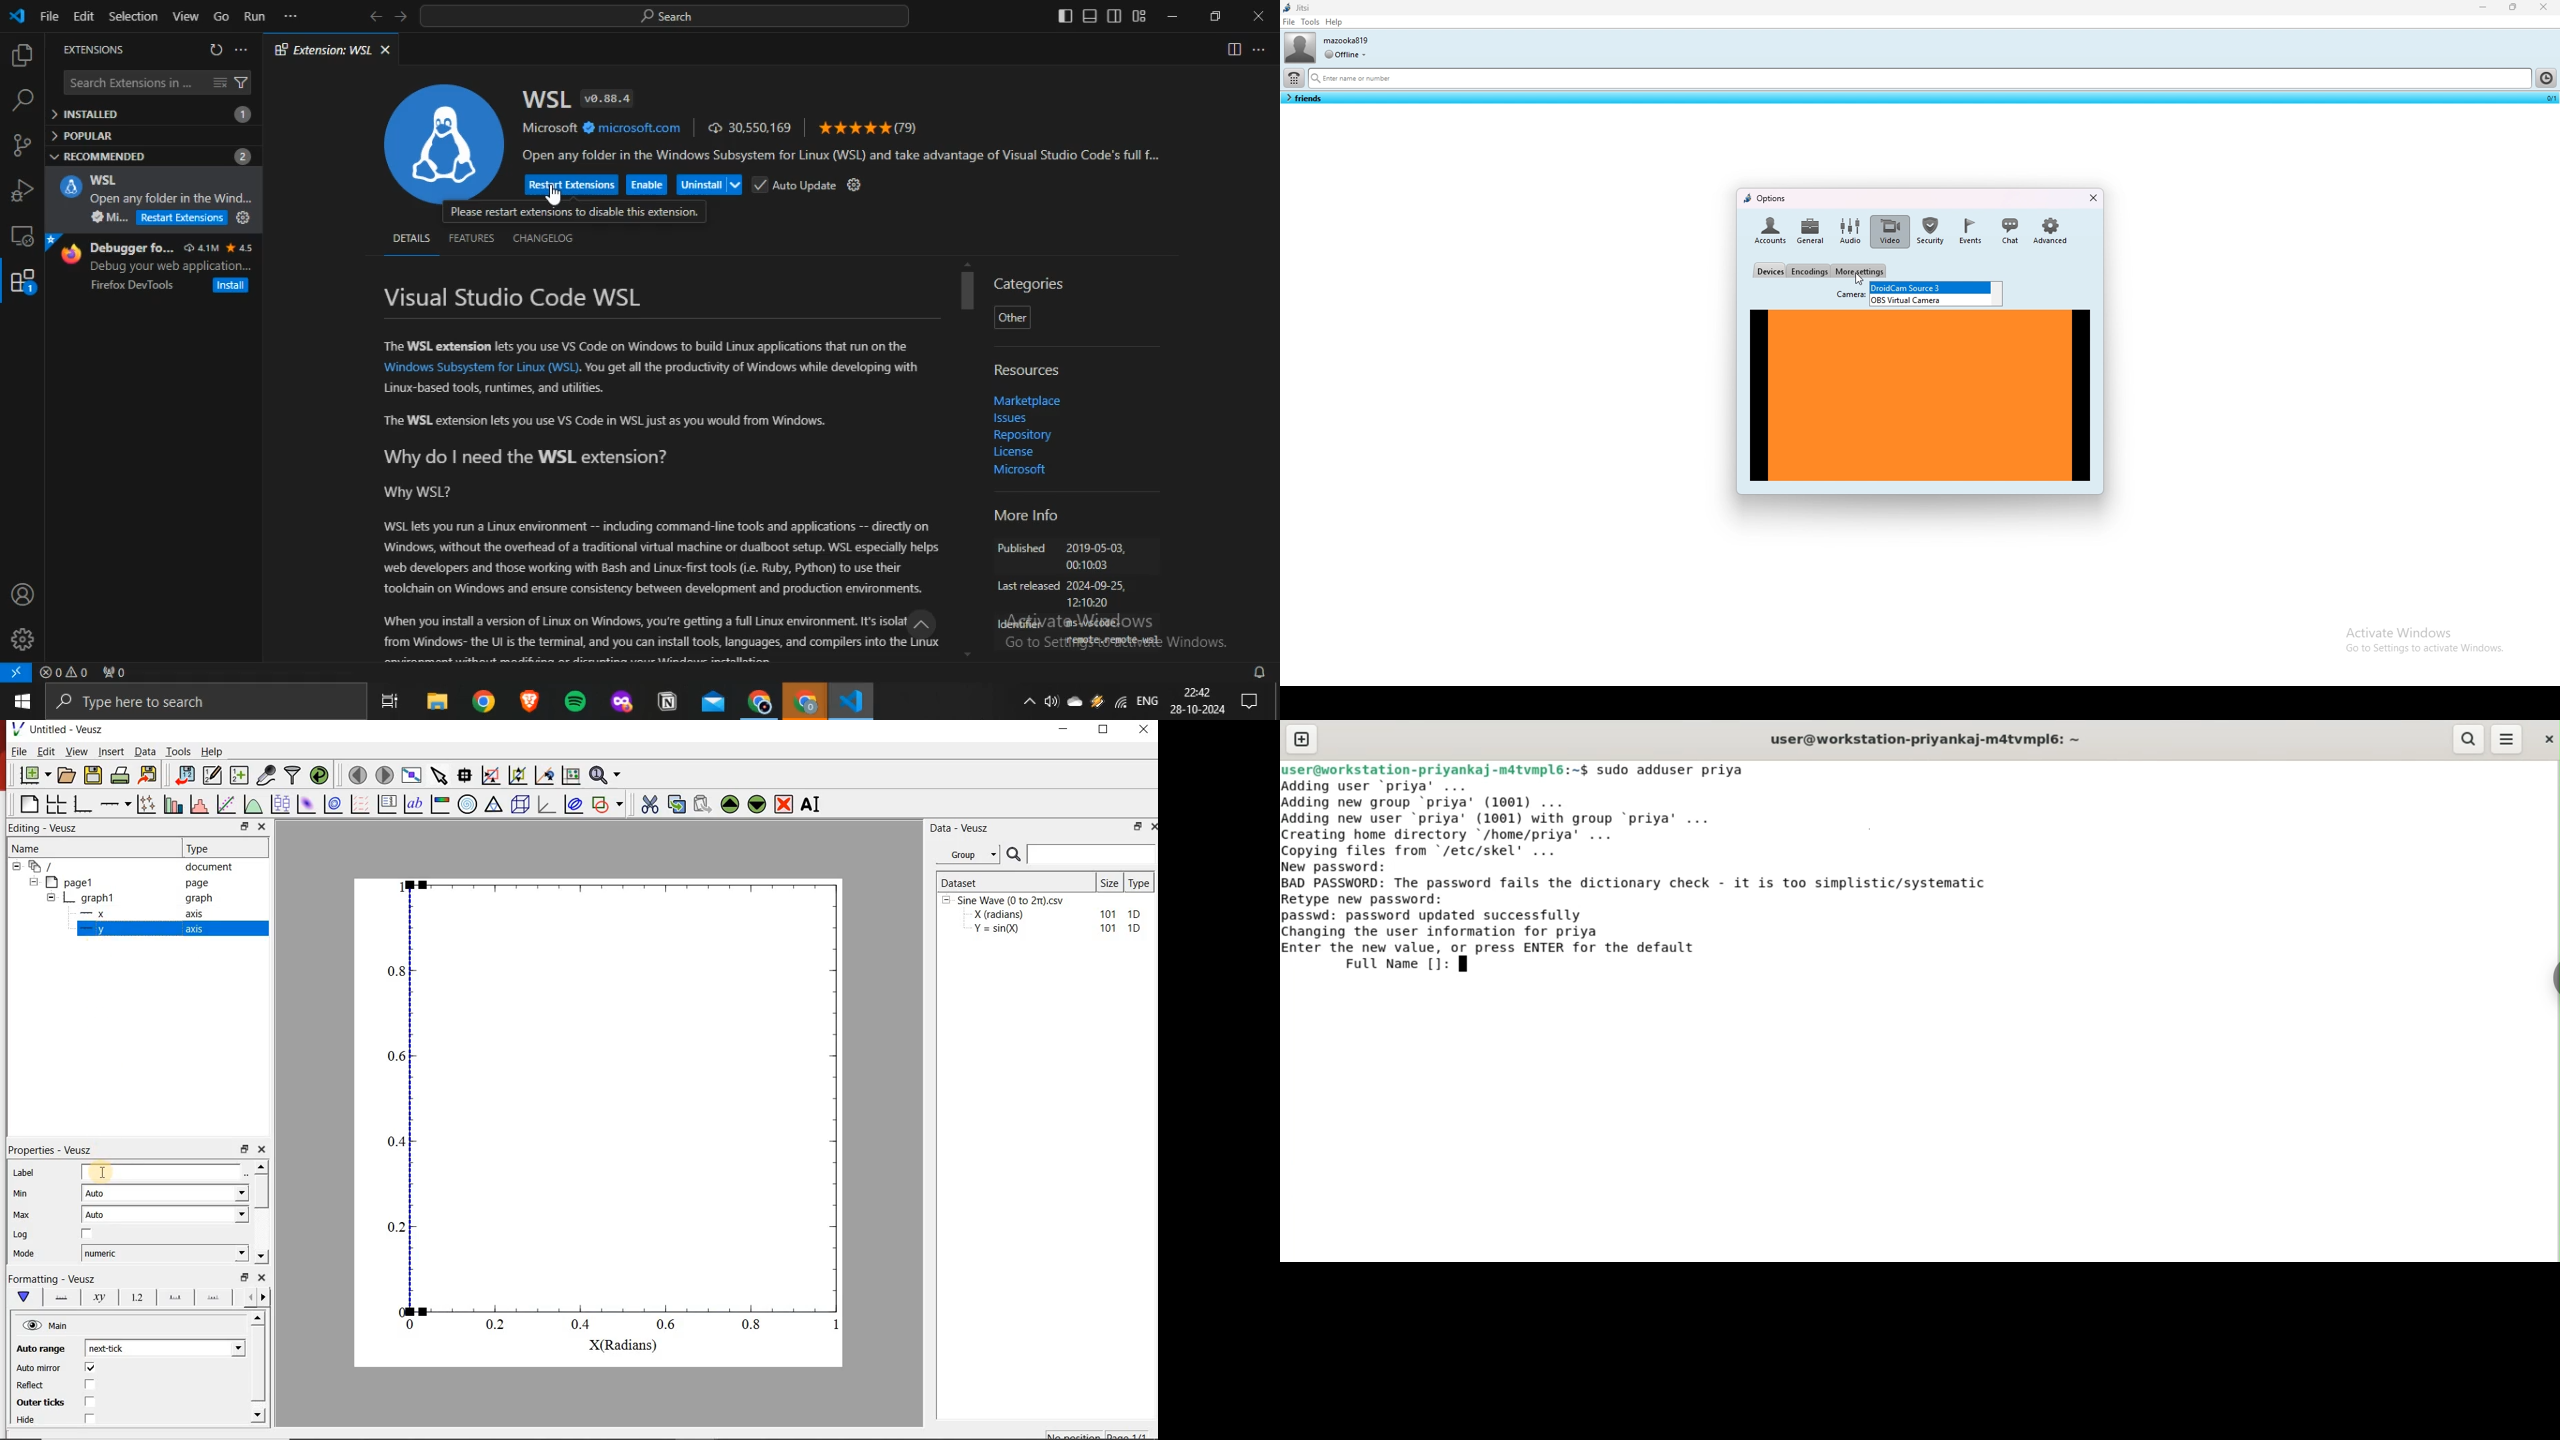 The image size is (2576, 1456). I want to click on export to graphics, so click(150, 774).